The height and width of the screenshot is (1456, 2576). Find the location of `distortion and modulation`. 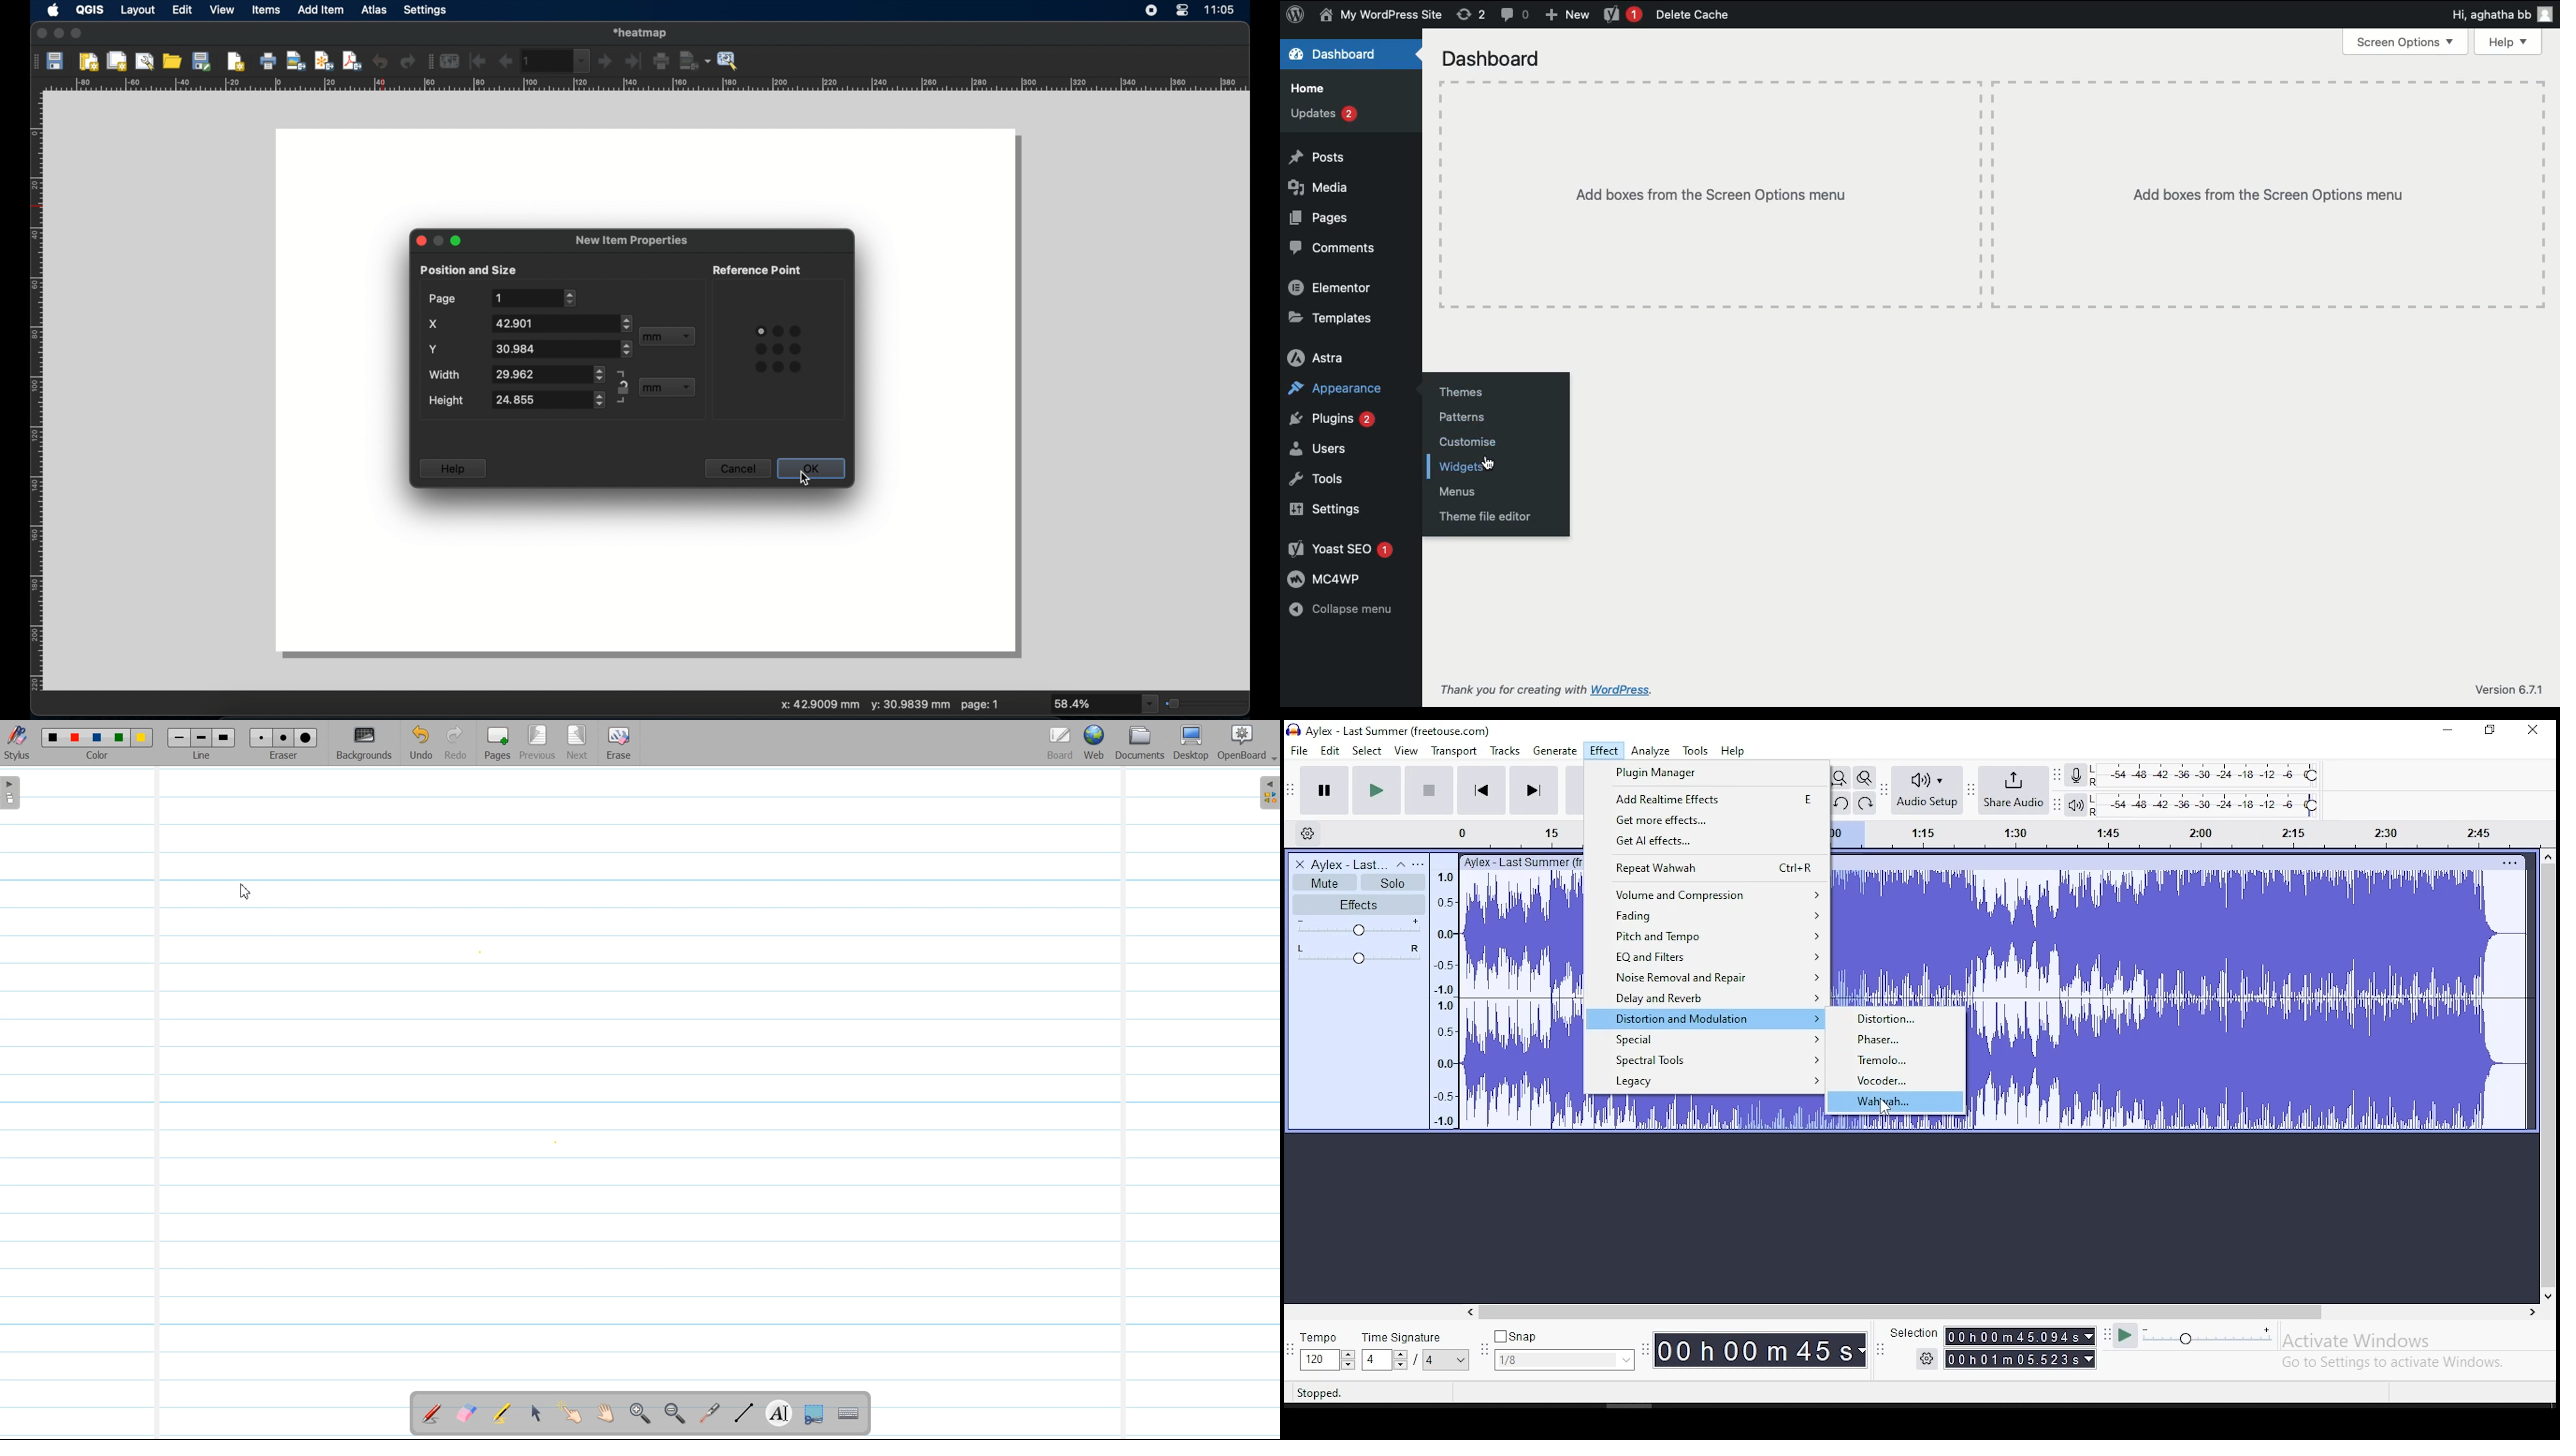

distortion and modulation is located at coordinates (1705, 1019).